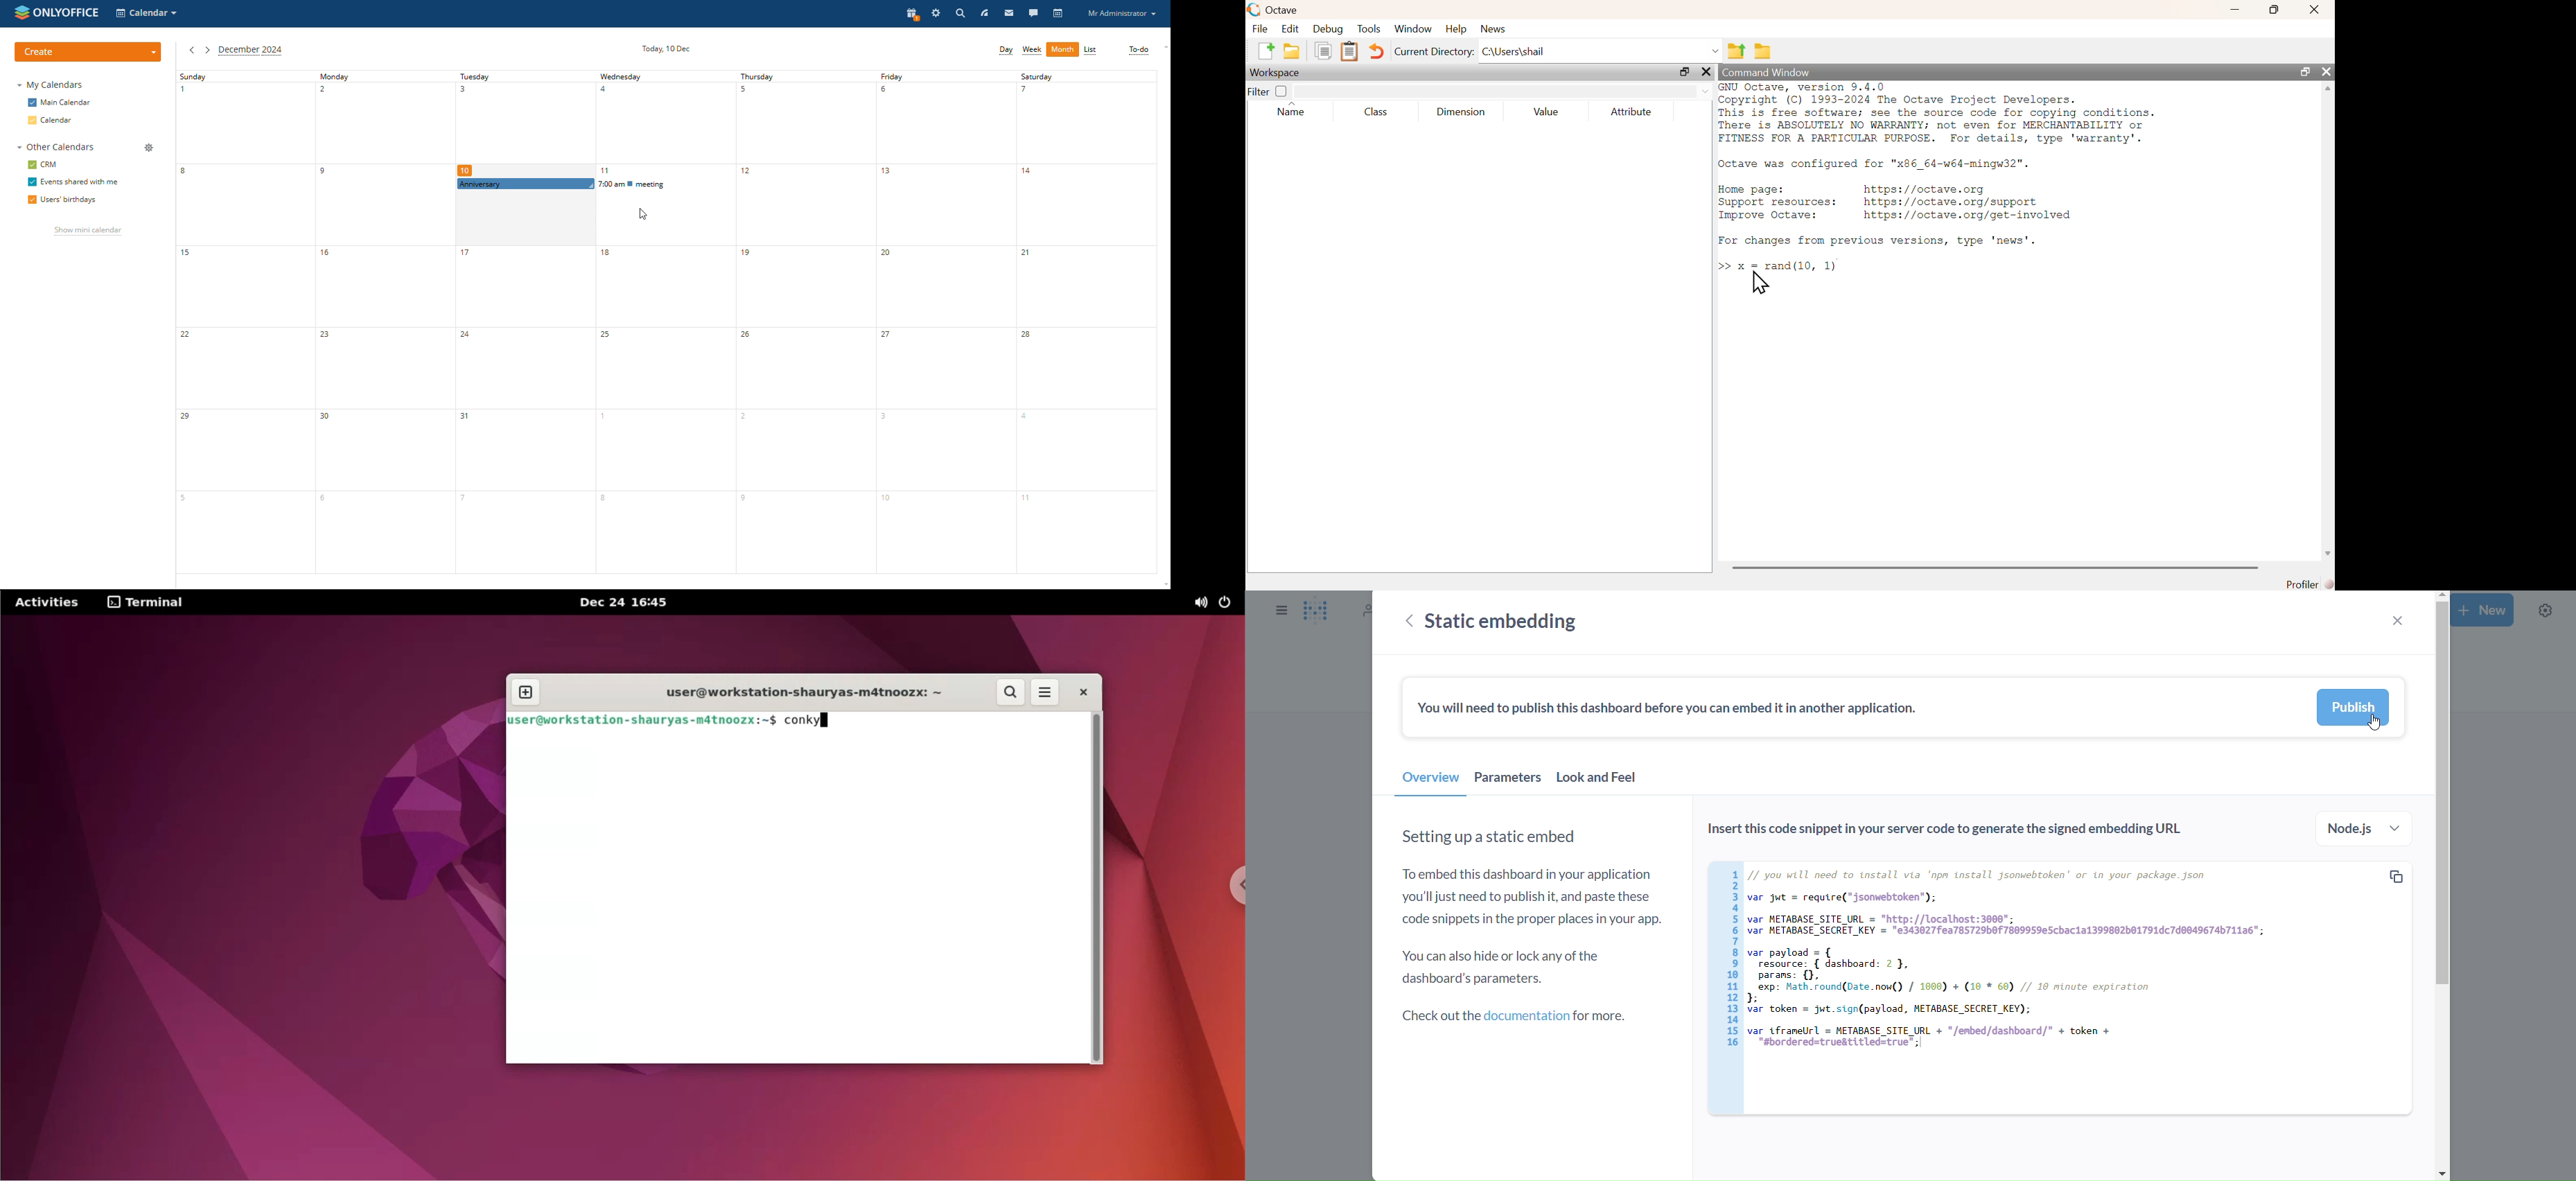 The image size is (2576, 1204). I want to click on profile, so click(1124, 13).